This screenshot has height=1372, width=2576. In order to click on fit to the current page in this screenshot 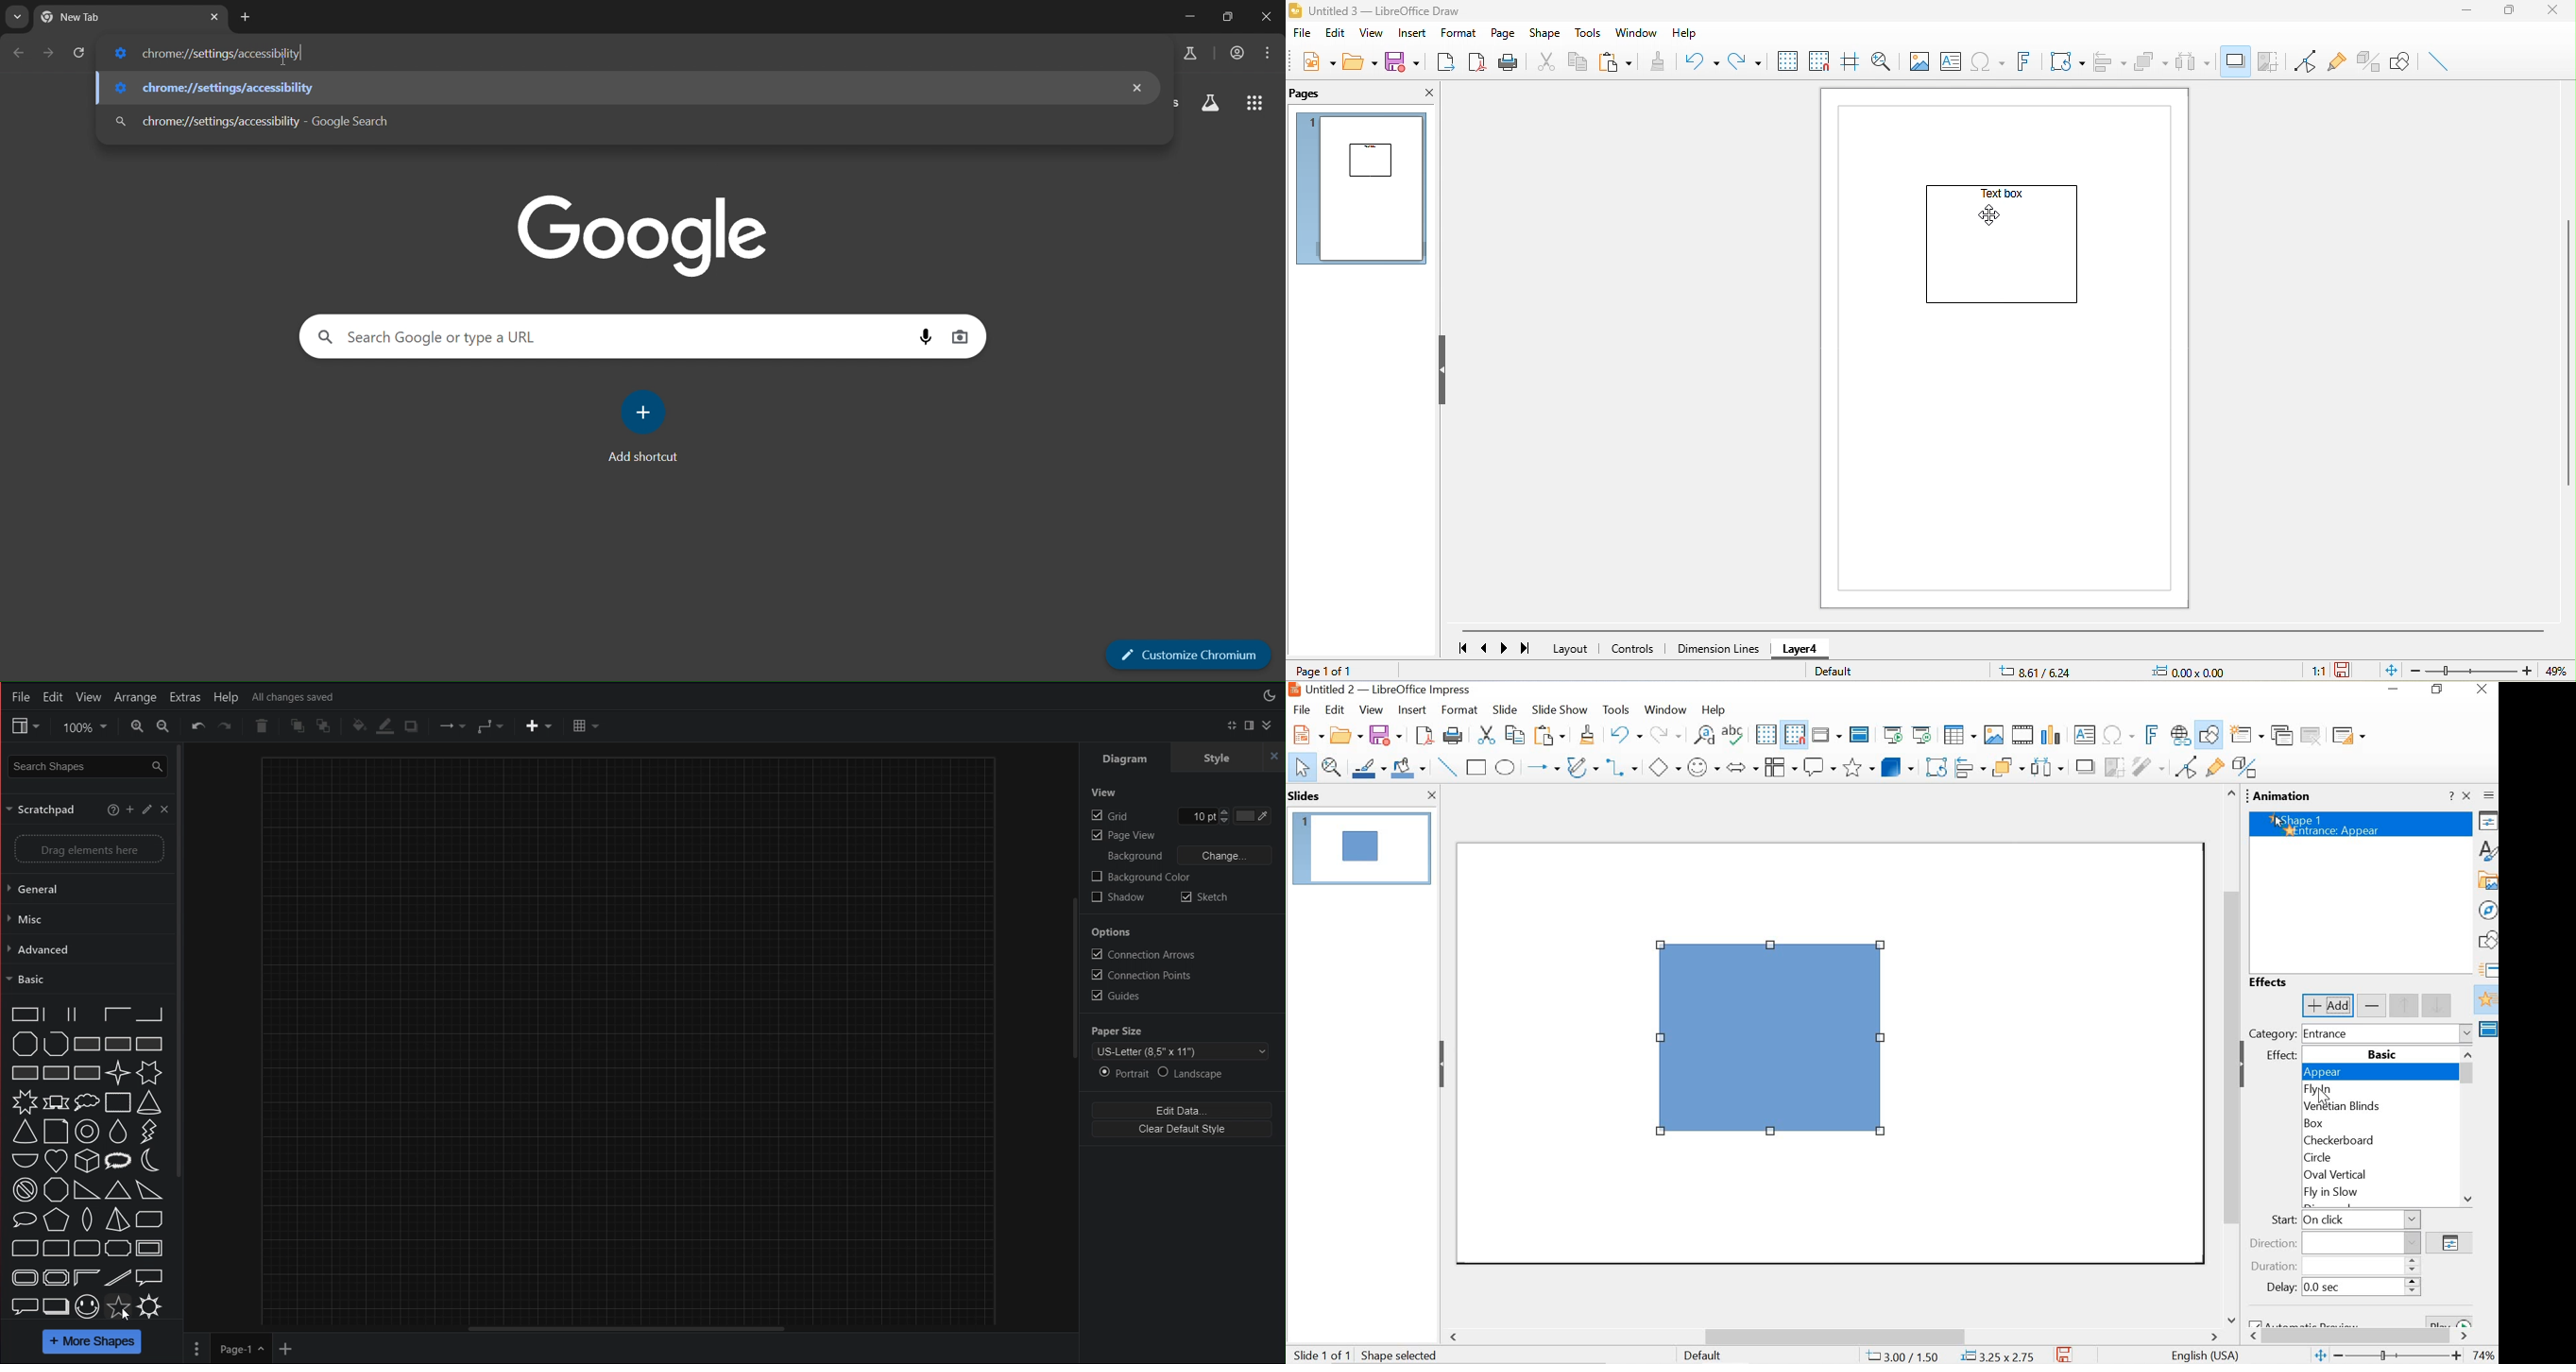, I will do `click(2392, 672)`.